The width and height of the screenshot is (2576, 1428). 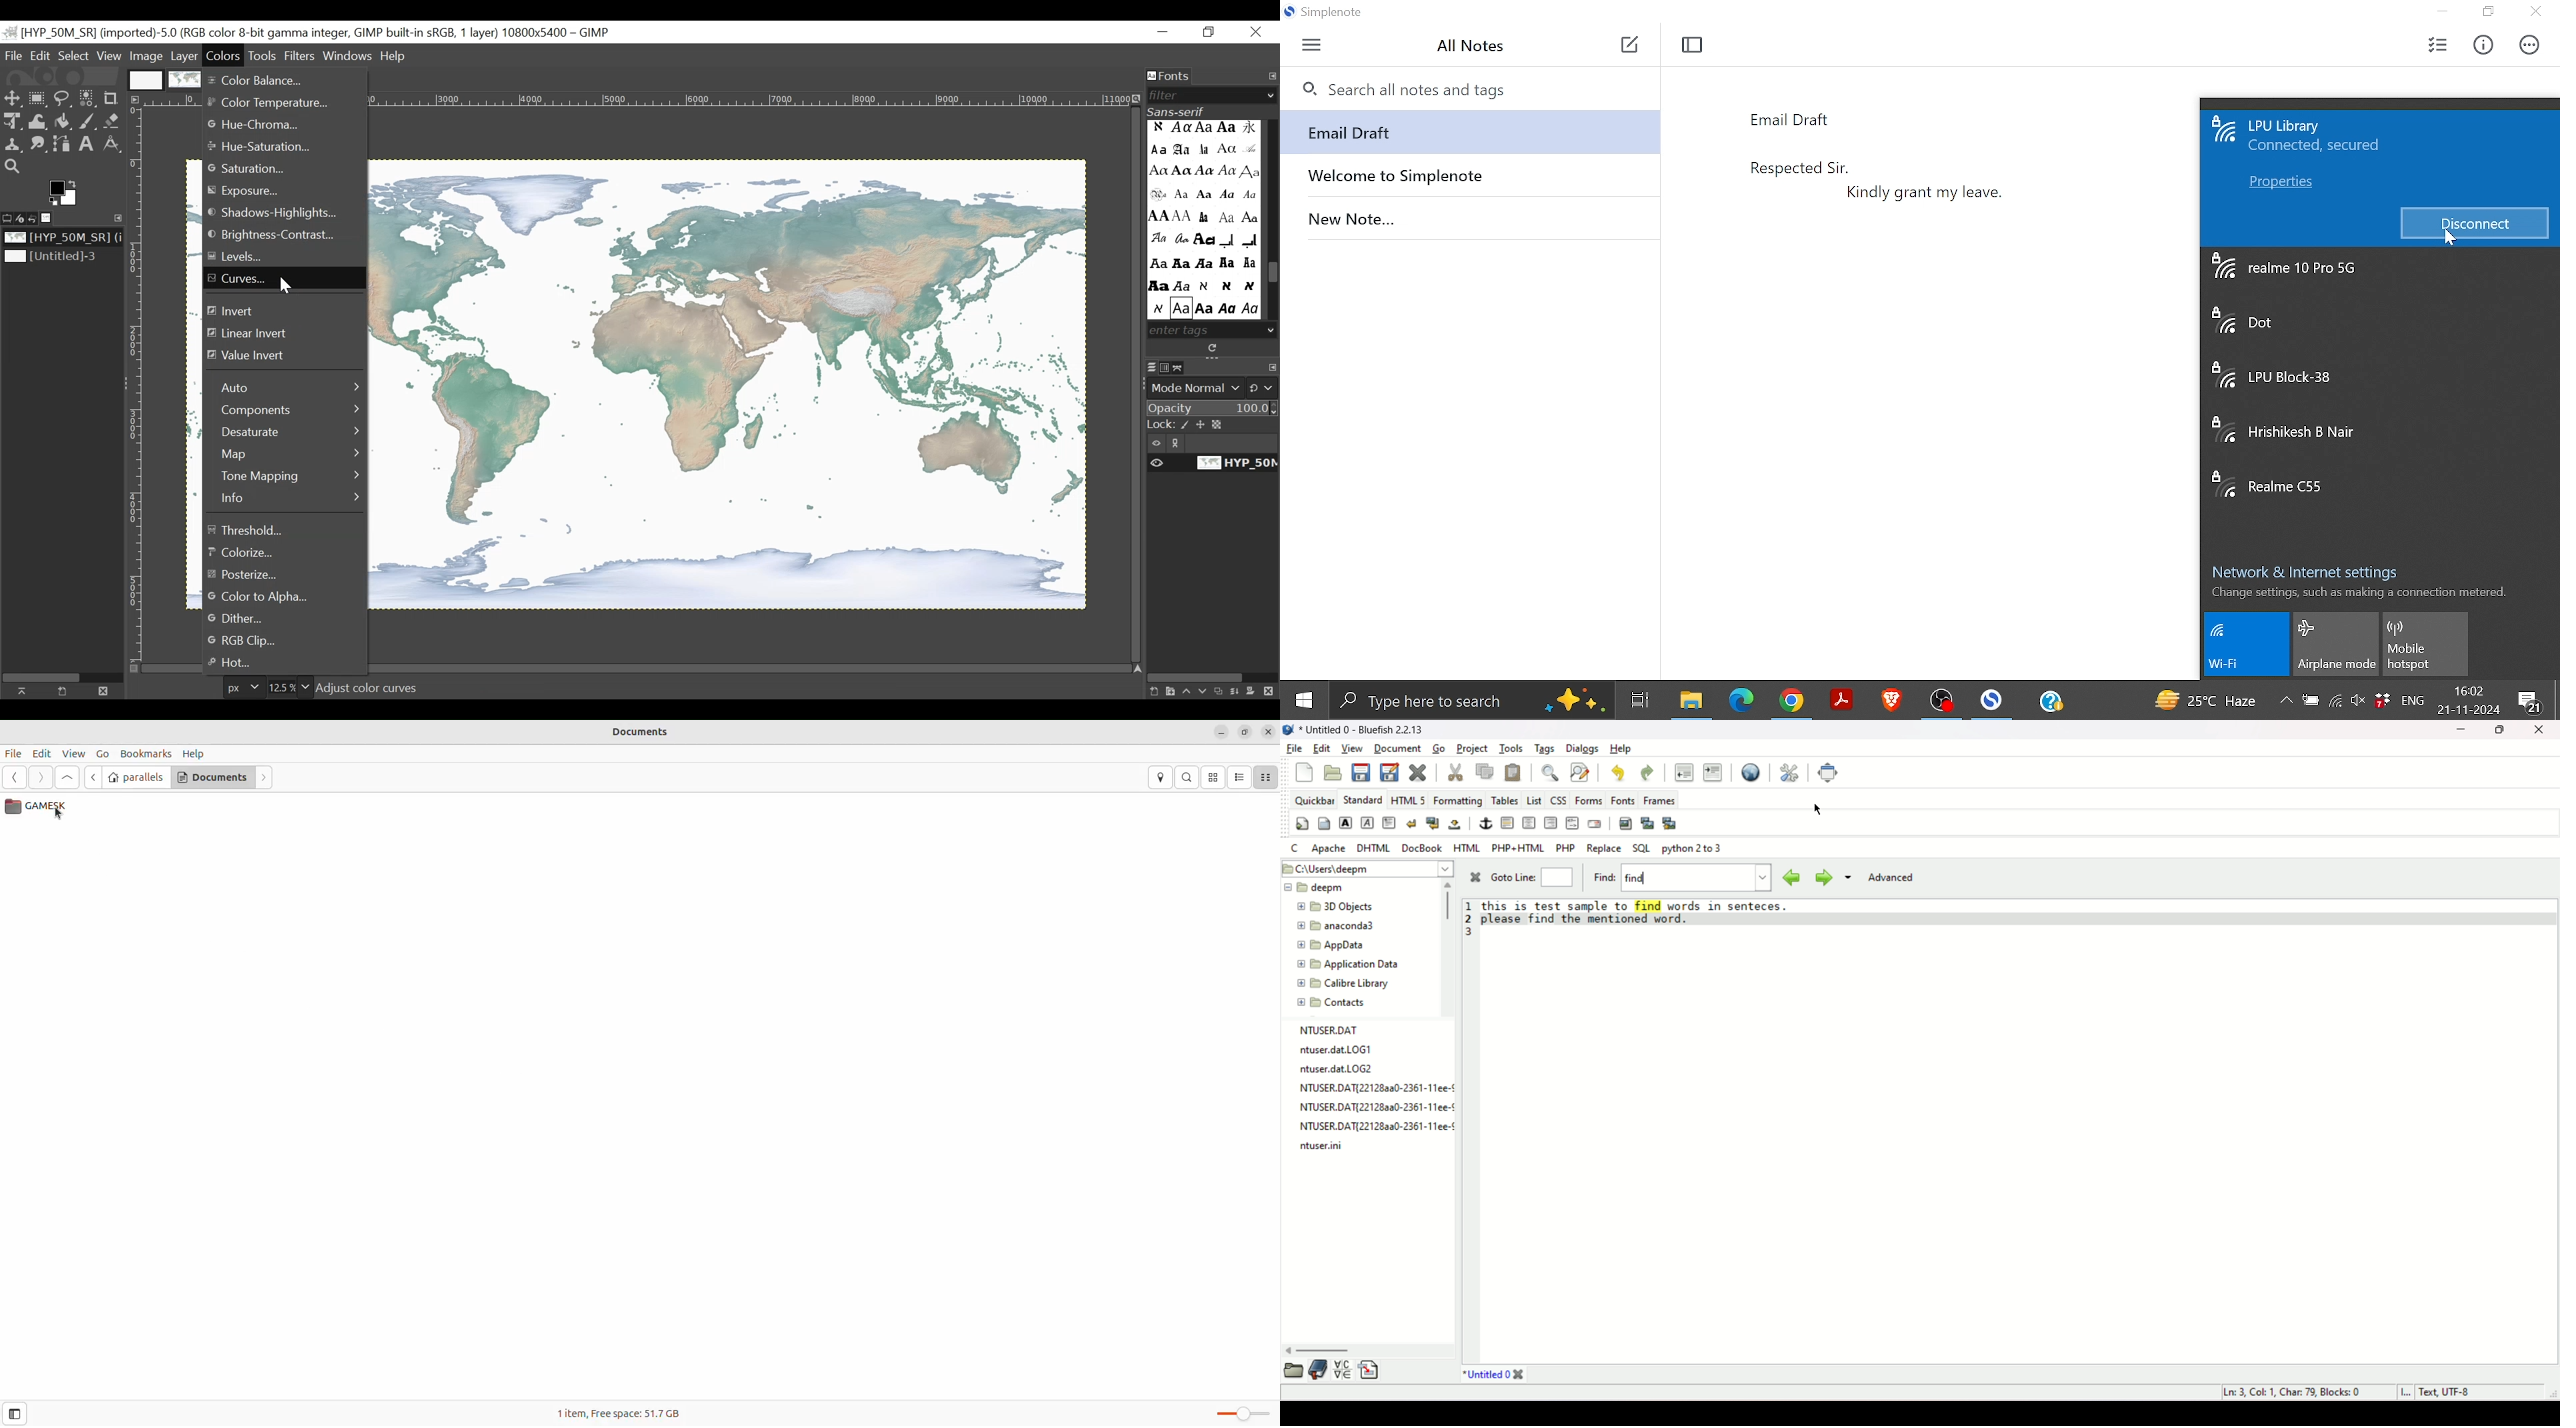 I want to click on layer panel, so click(x=1209, y=687).